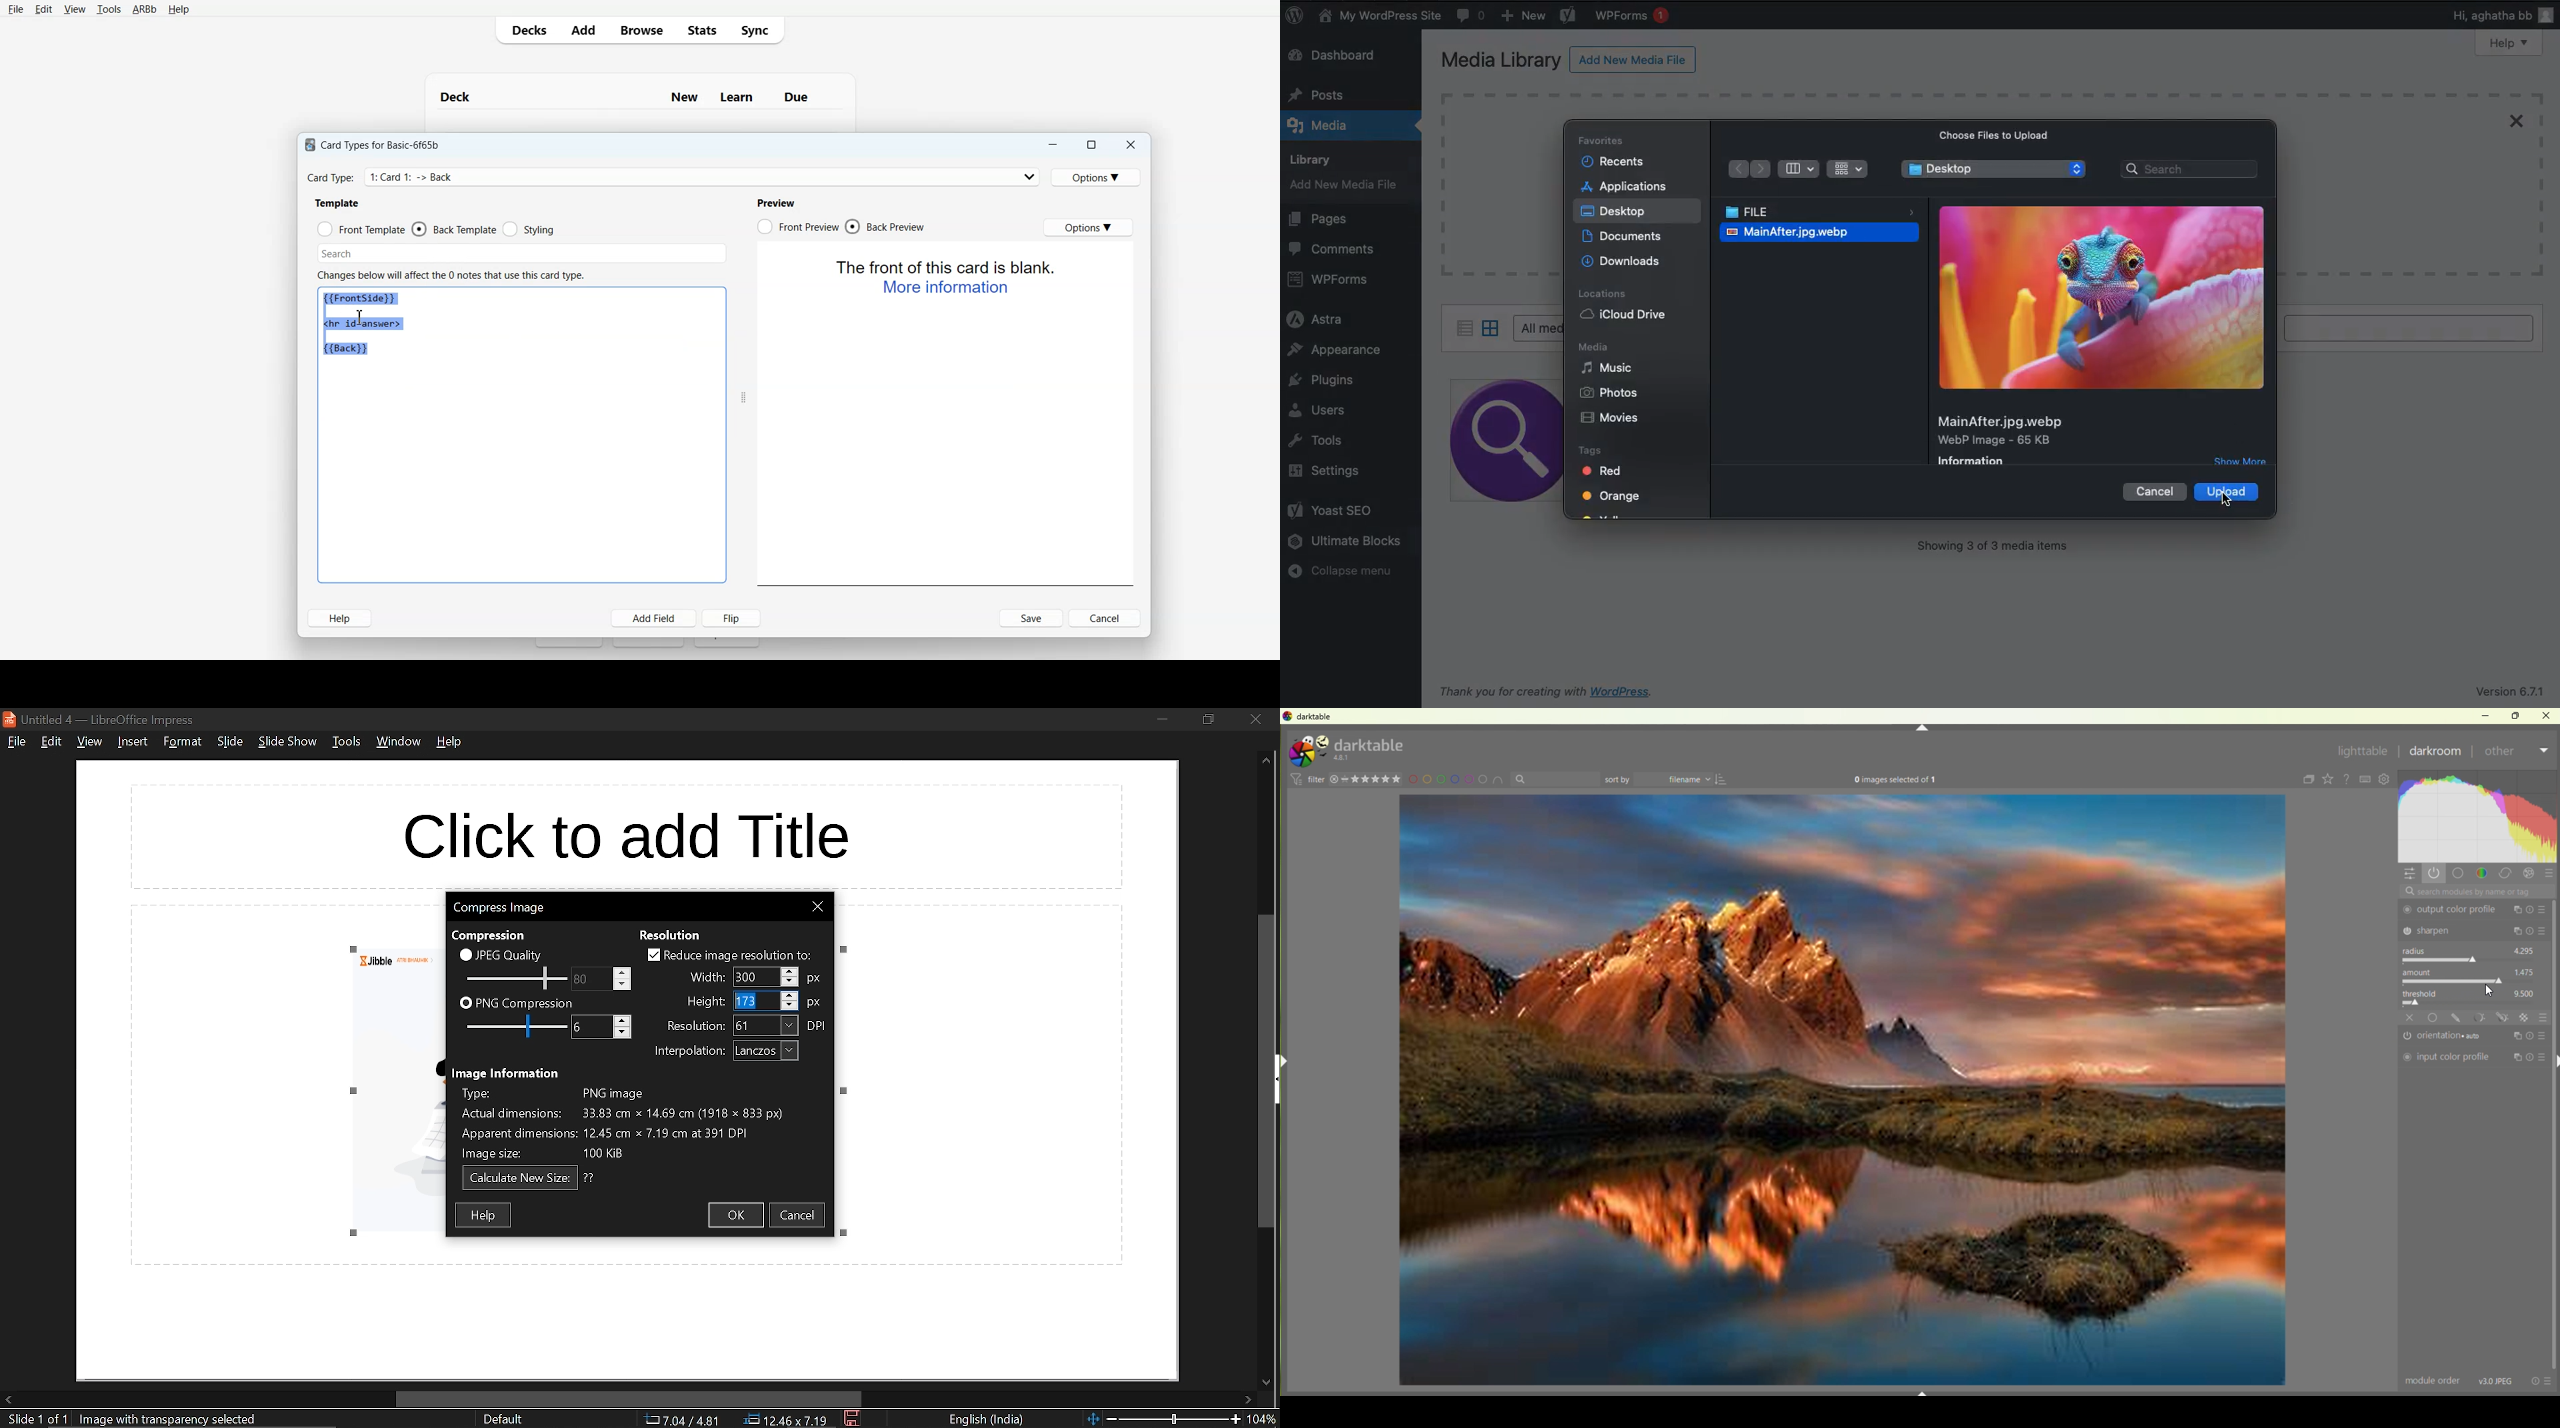 Image resolution: width=2576 pixels, height=1428 pixels. What do you see at coordinates (1089, 227) in the screenshot?
I see `Options` at bounding box center [1089, 227].